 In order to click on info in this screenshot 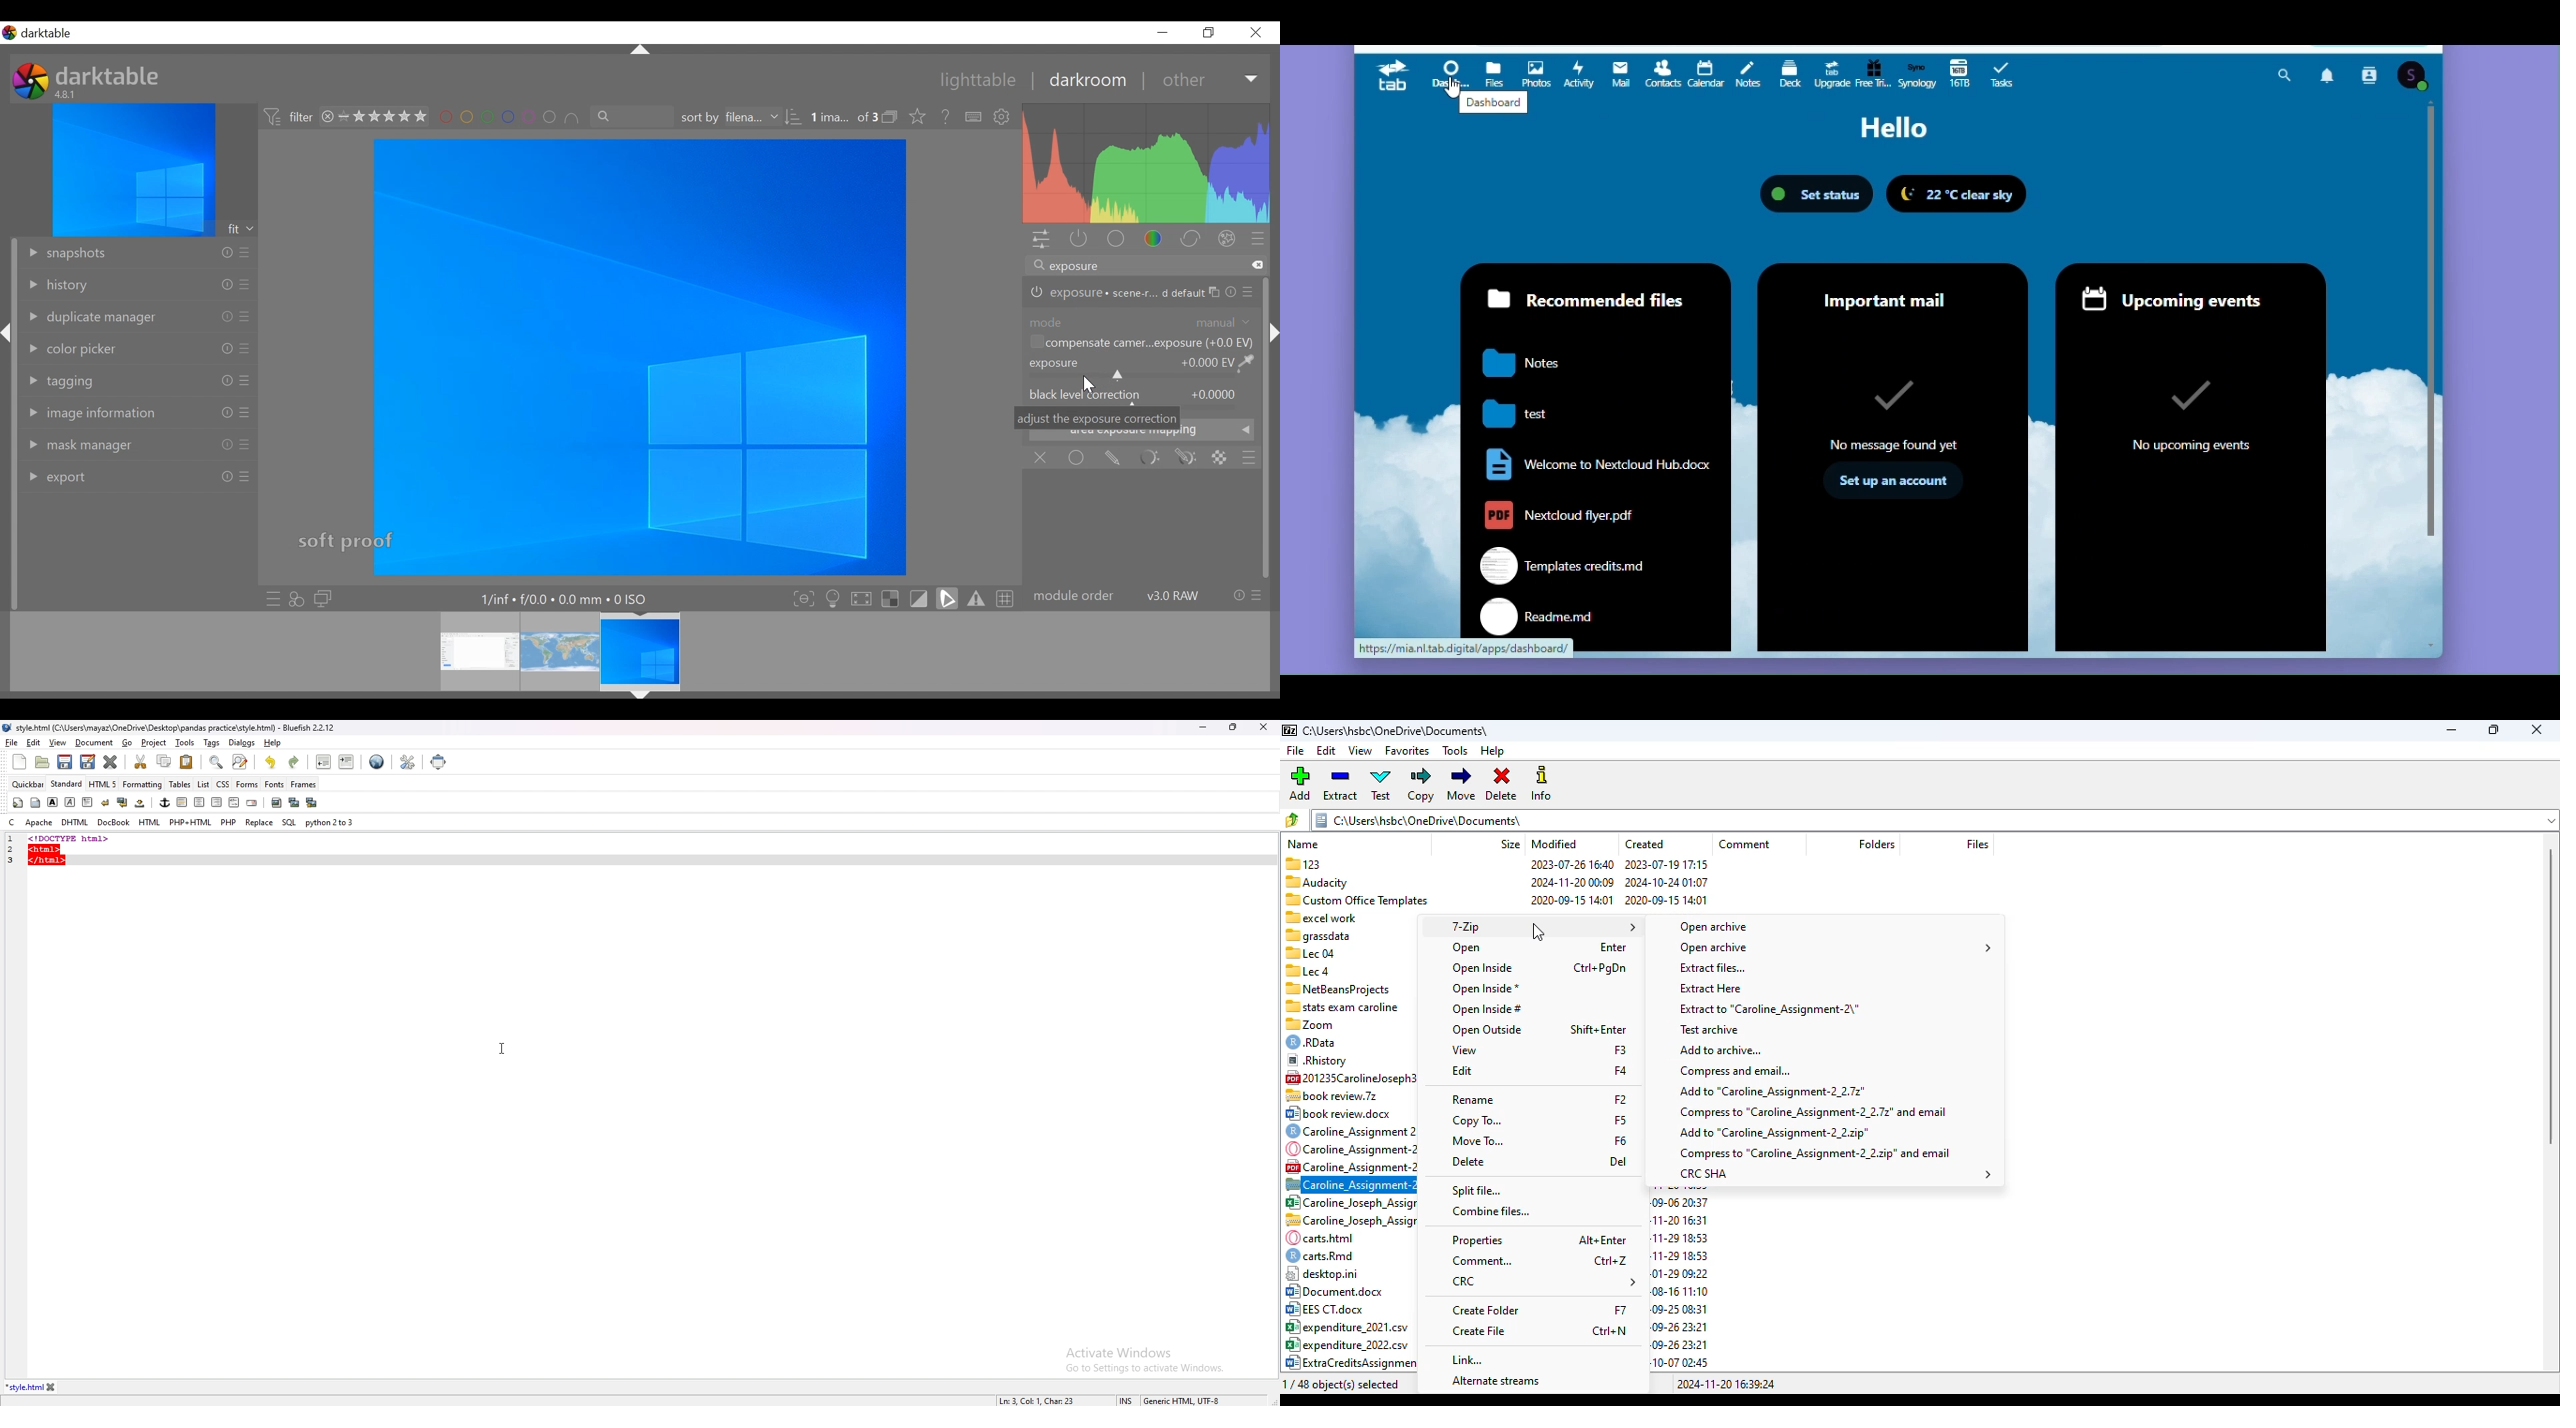, I will do `click(226, 317)`.